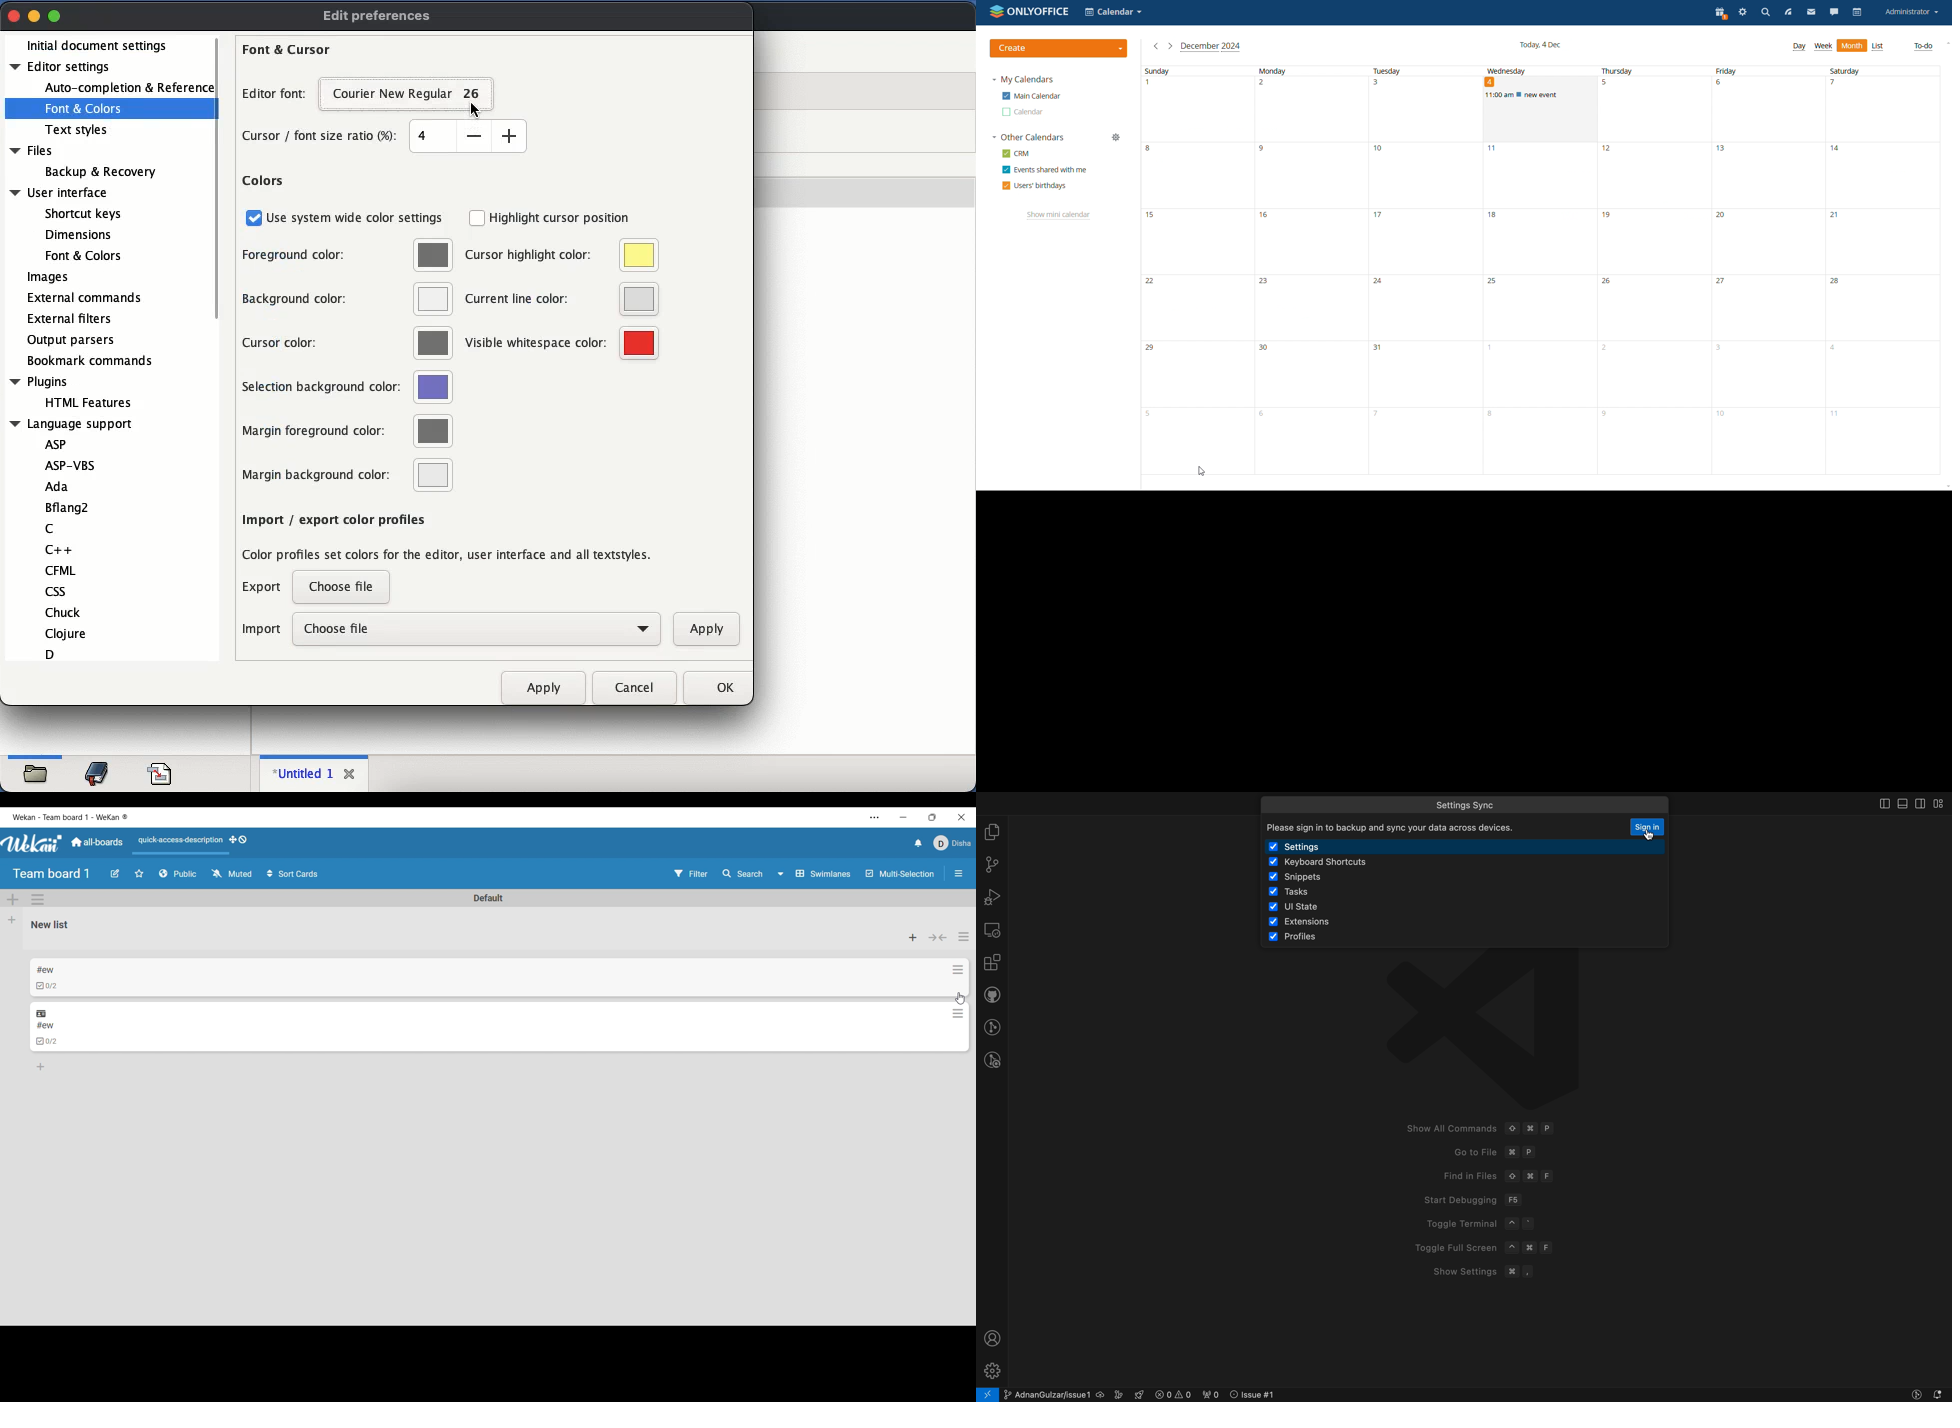 This screenshot has width=1960, height=1428. What do you see at coordinates (959, 874) in the screenshot?
I see `Close/Open sidebar` at bounding box center [959, 874].